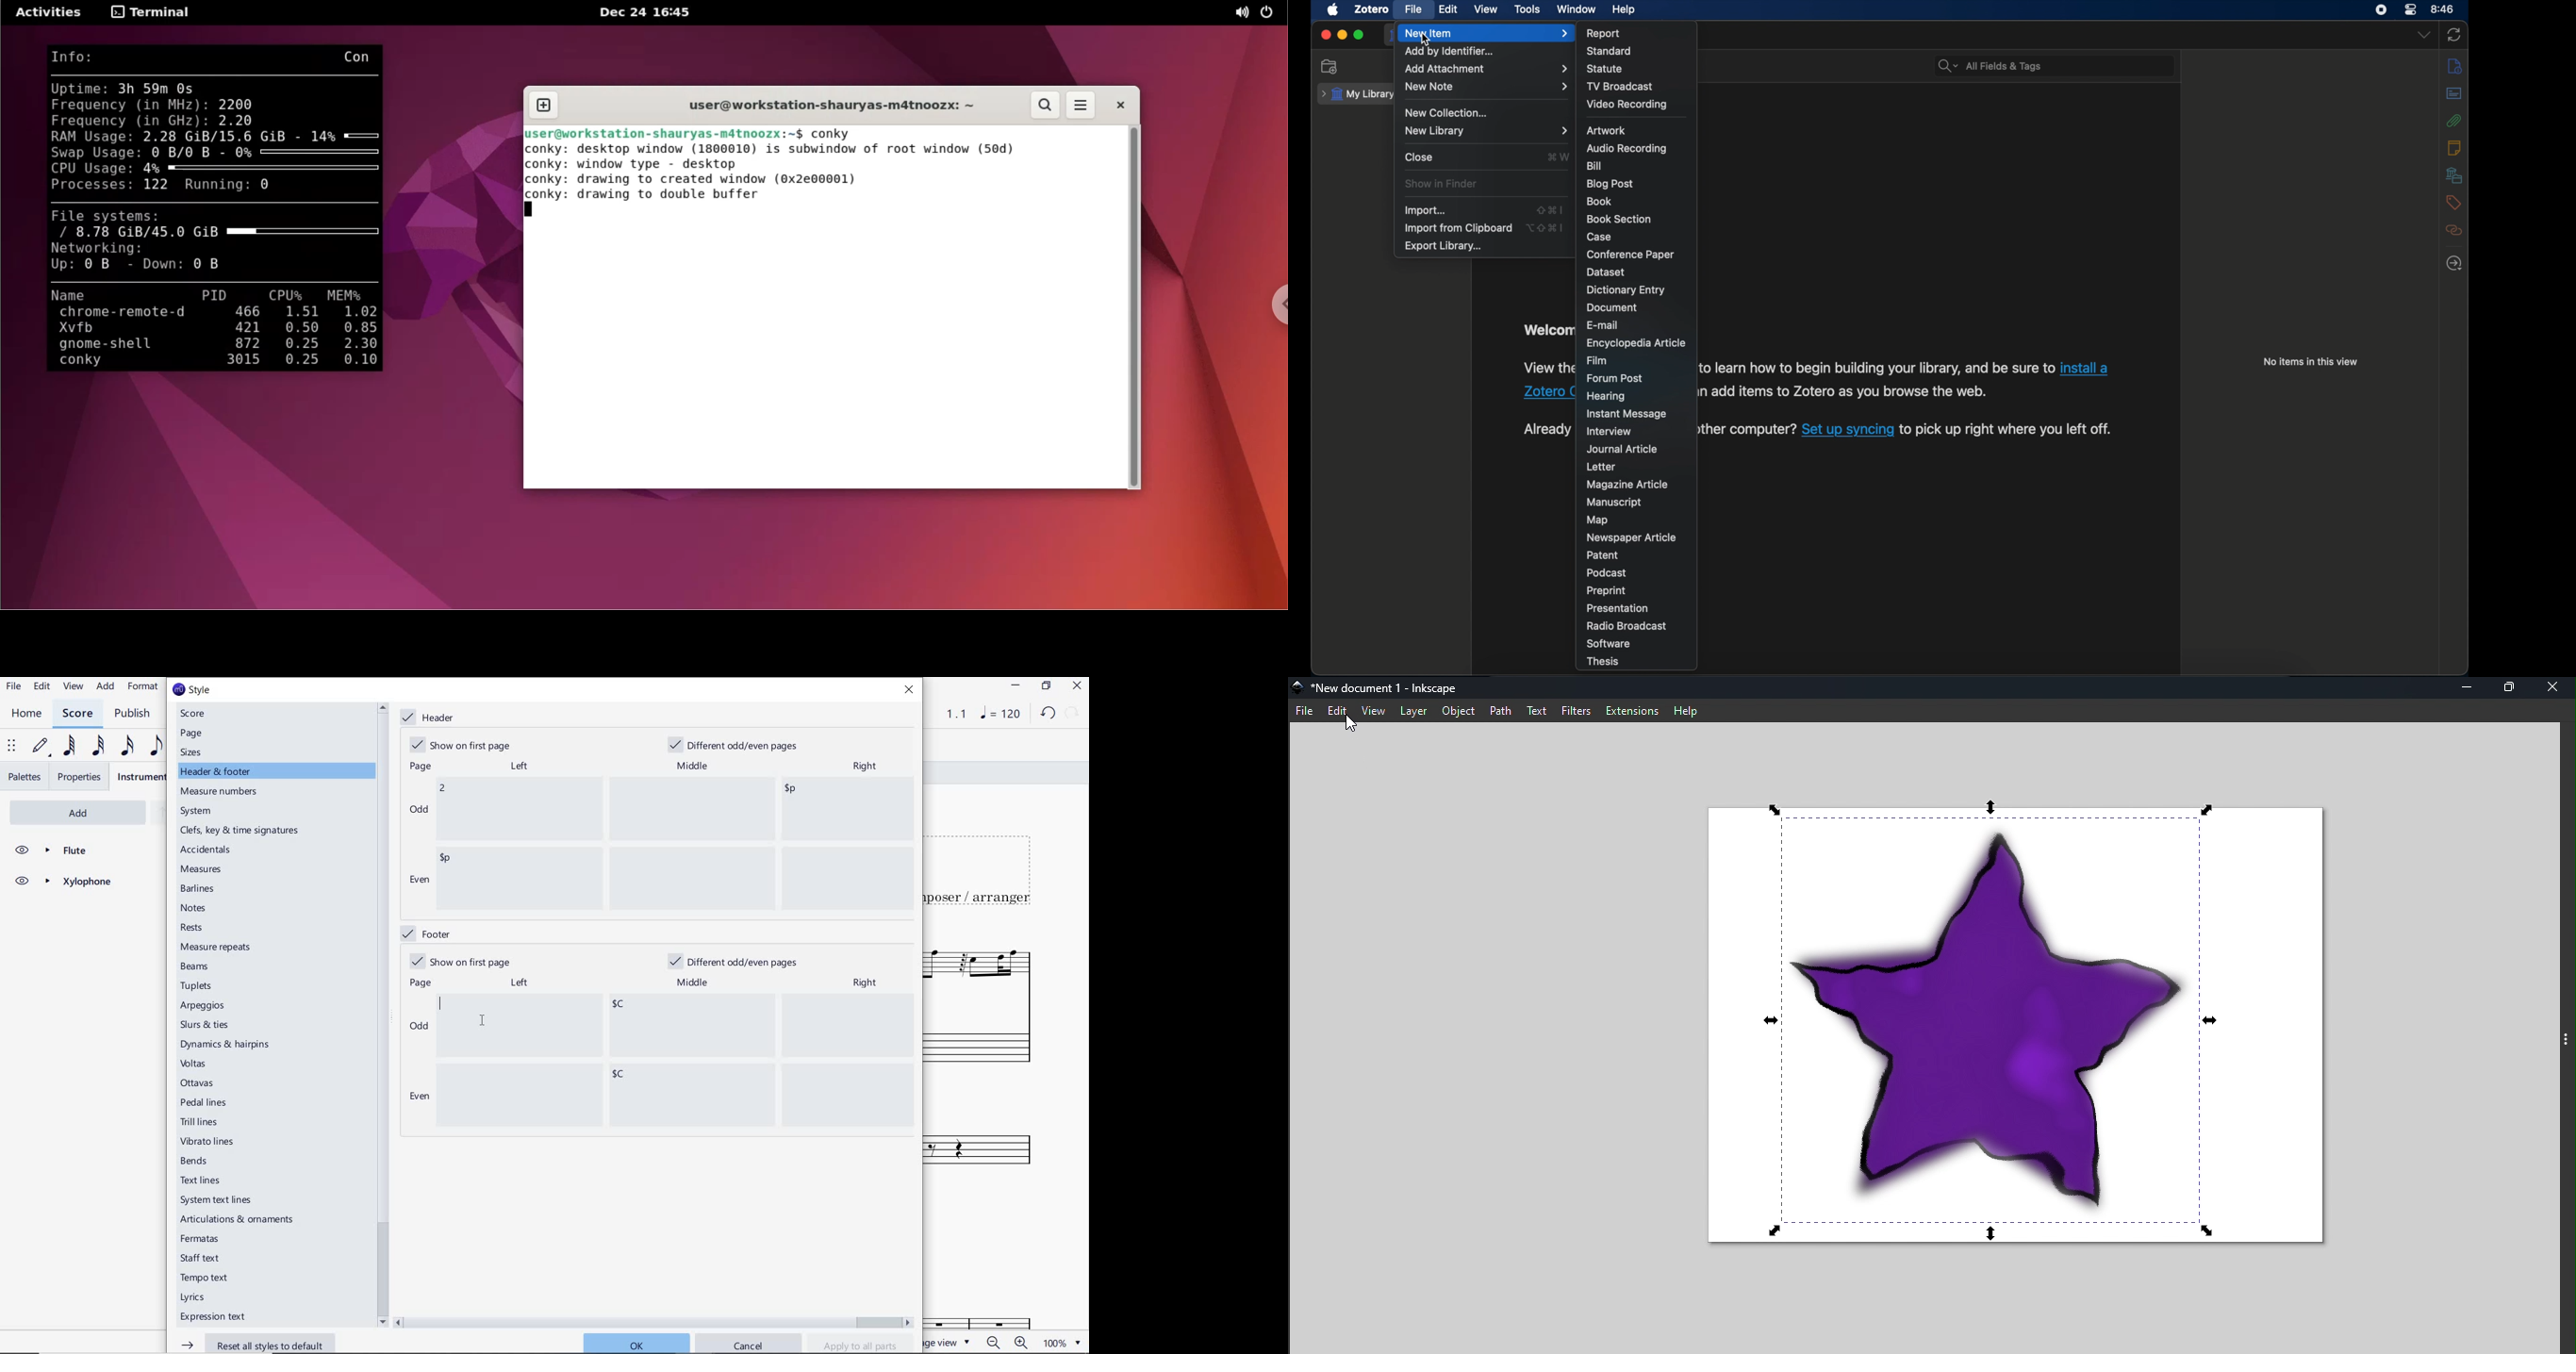 The height and width of the screenshot is (1372, 2576). I want to click on cursor, so click(479, 1020).